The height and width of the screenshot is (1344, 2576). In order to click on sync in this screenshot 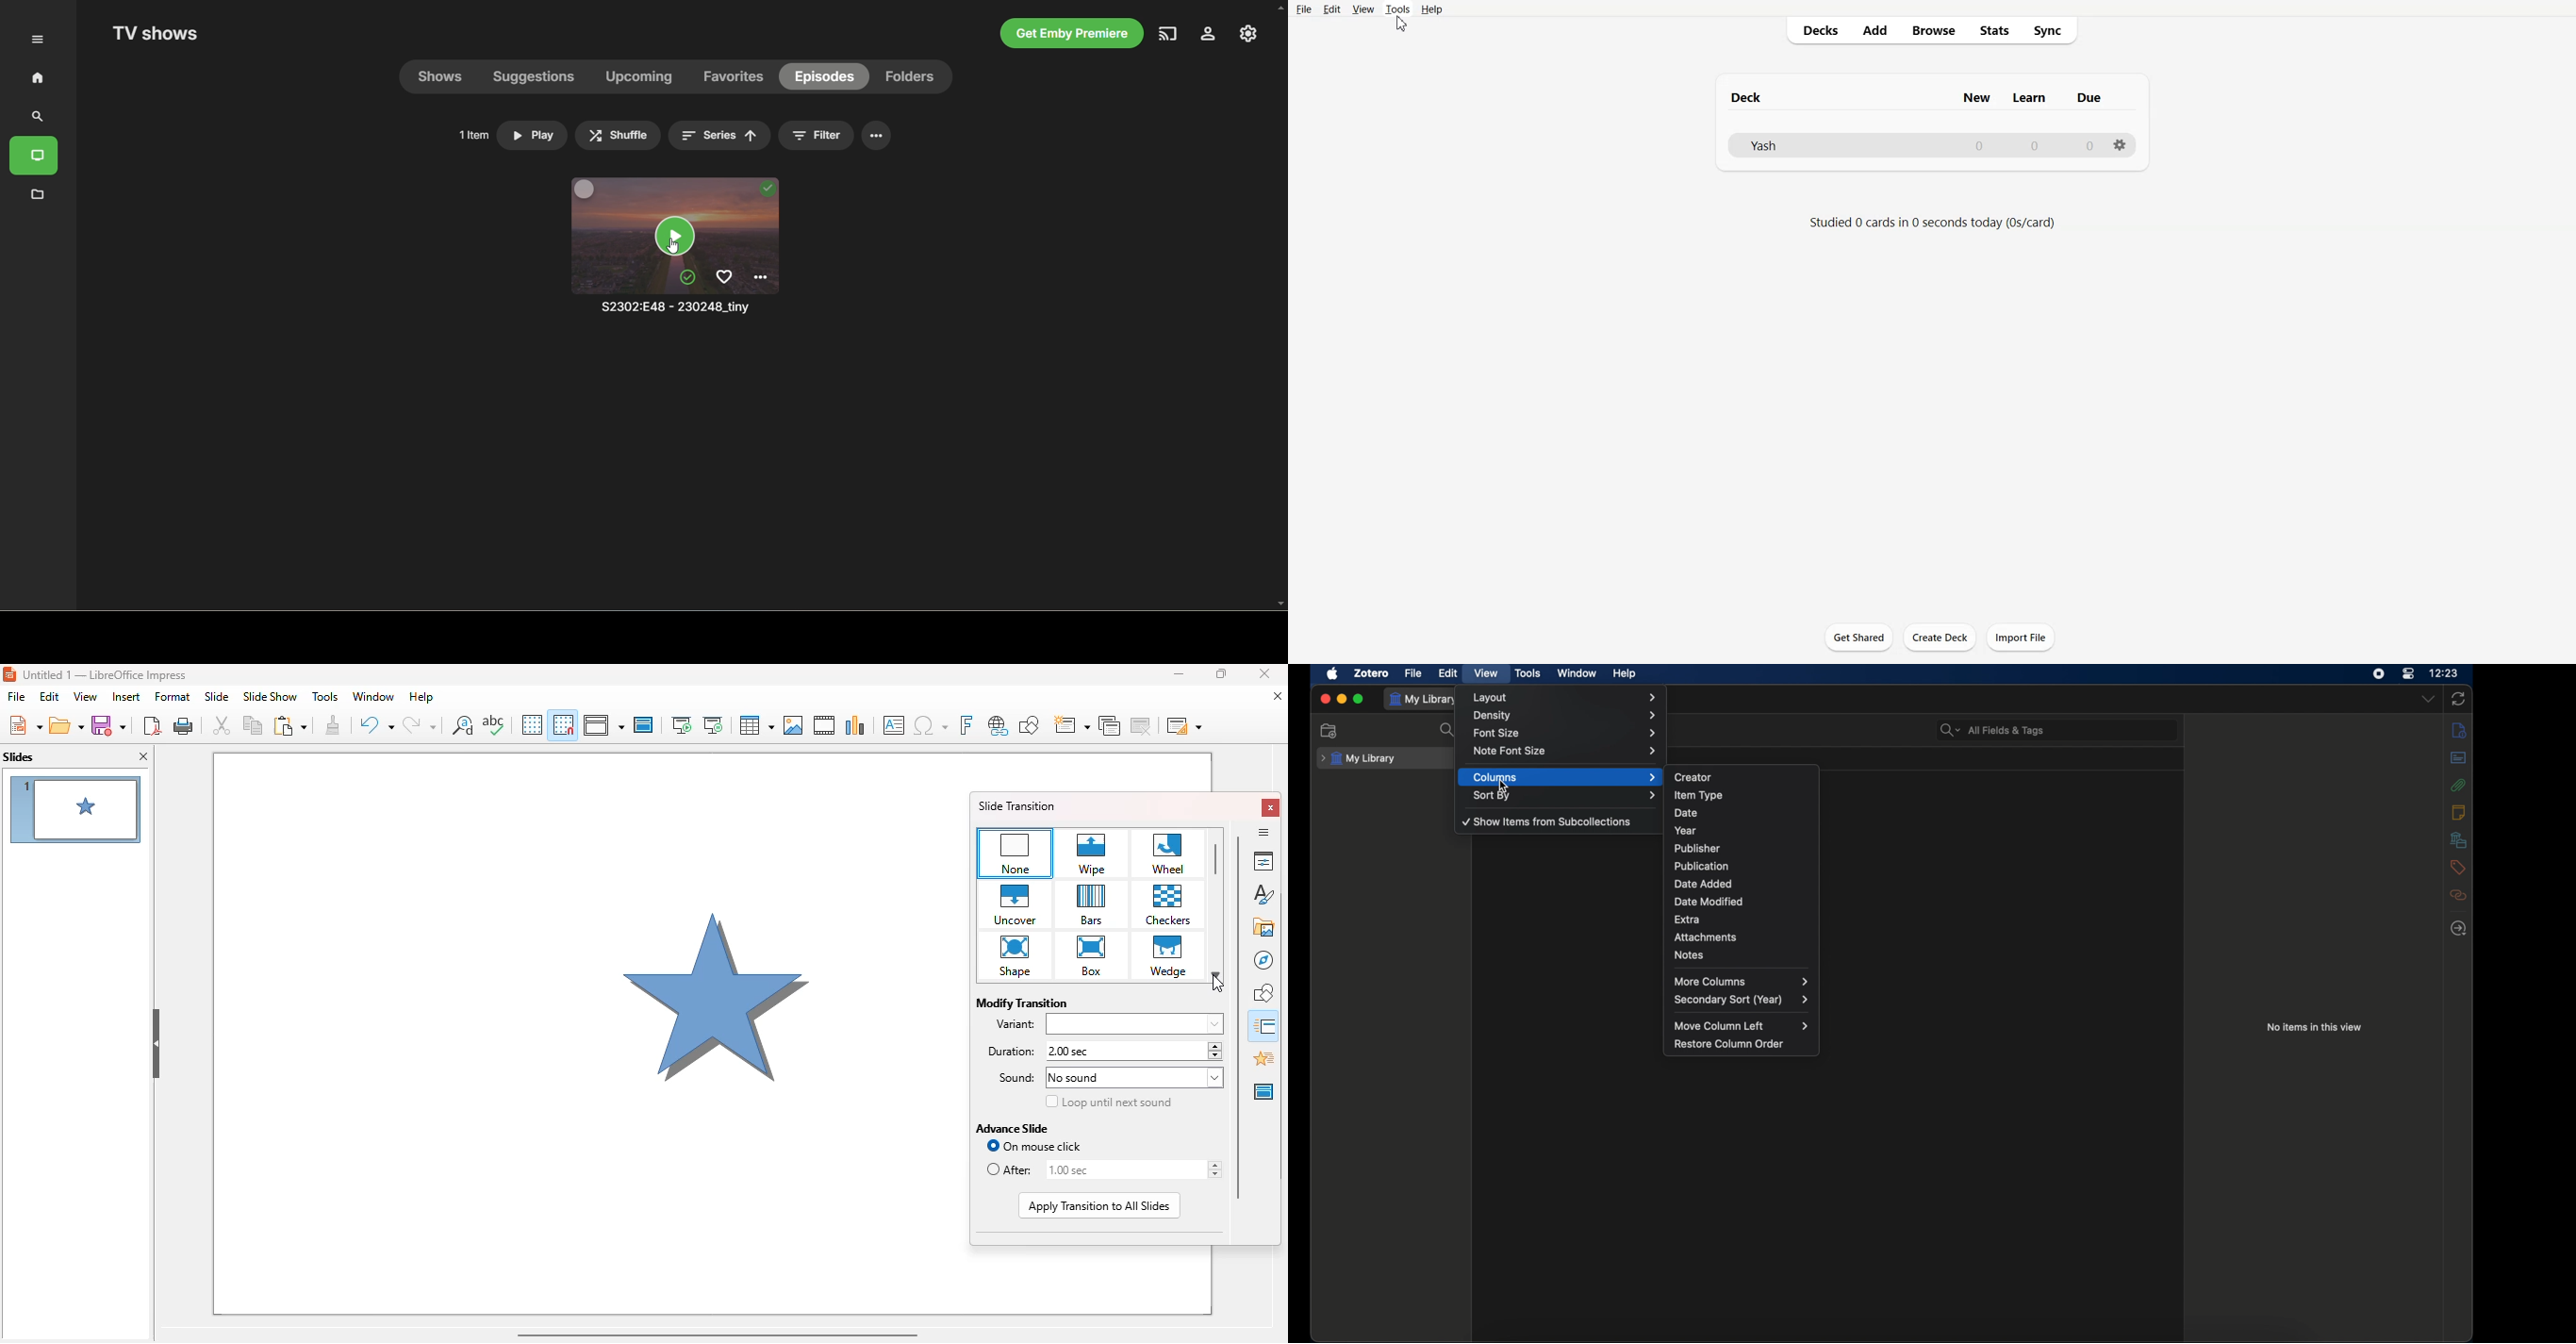, I will do `click(2458, 699)`.